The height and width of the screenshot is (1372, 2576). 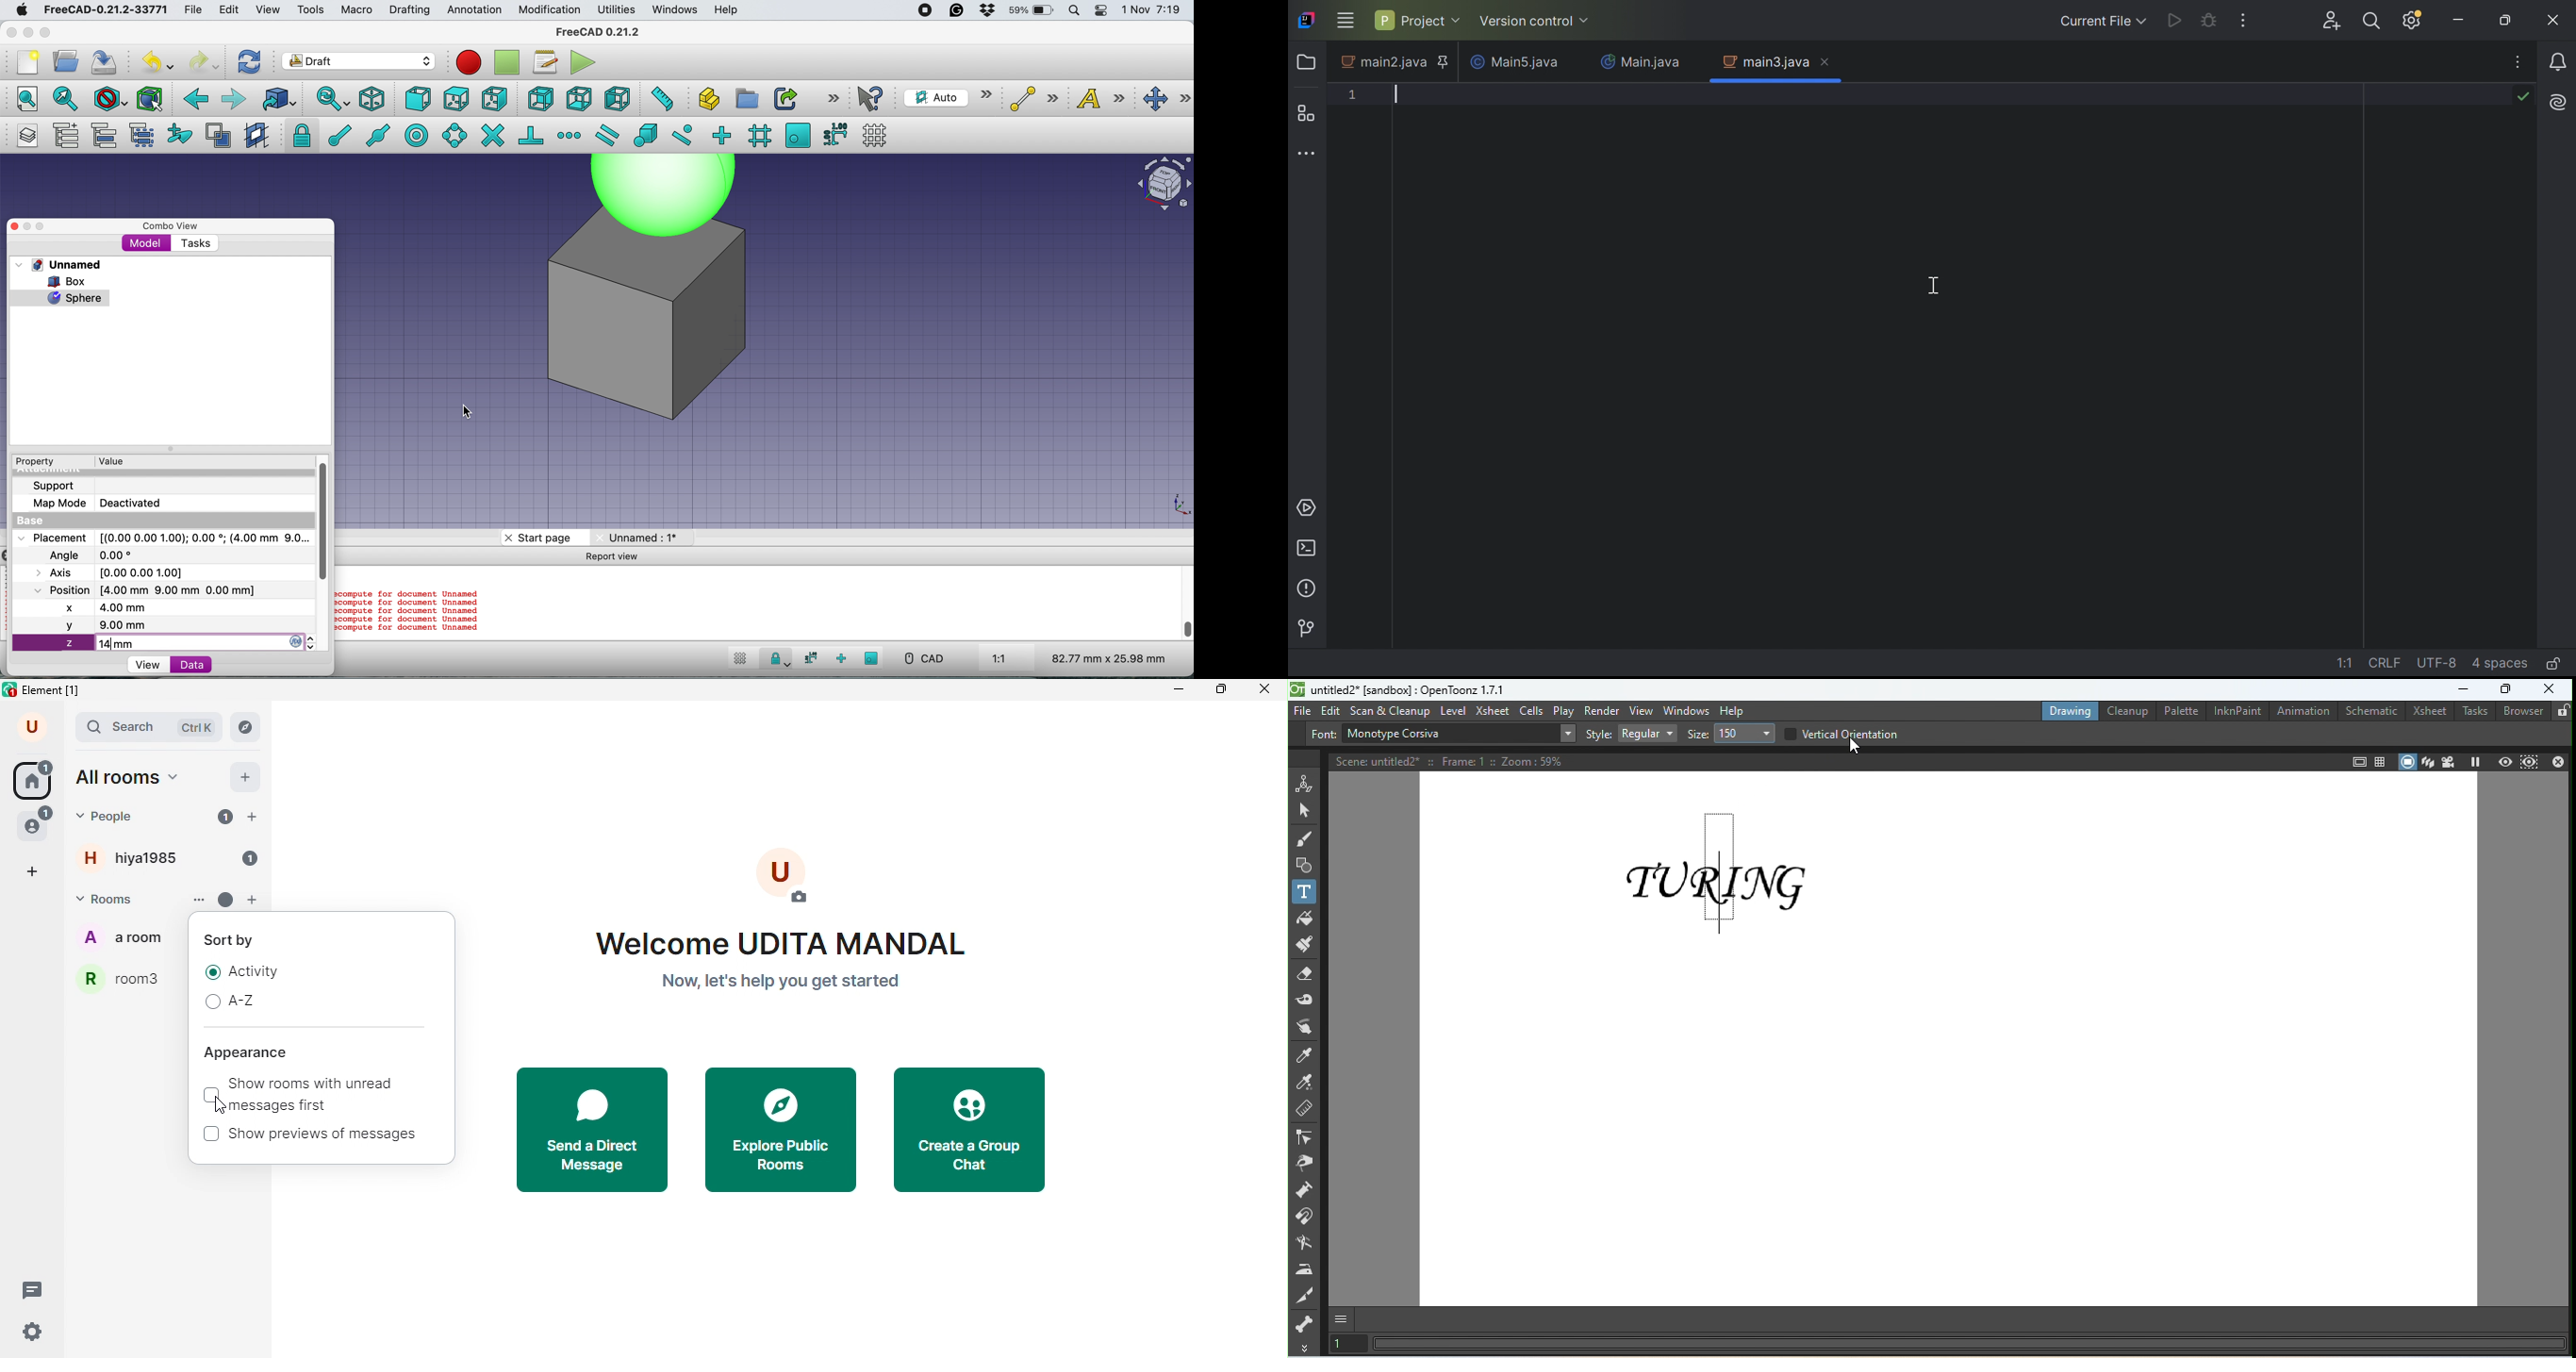 What do you see at coordinates (114, 818) in the screenshot?
I see `people` at bounding box center [114, 818].